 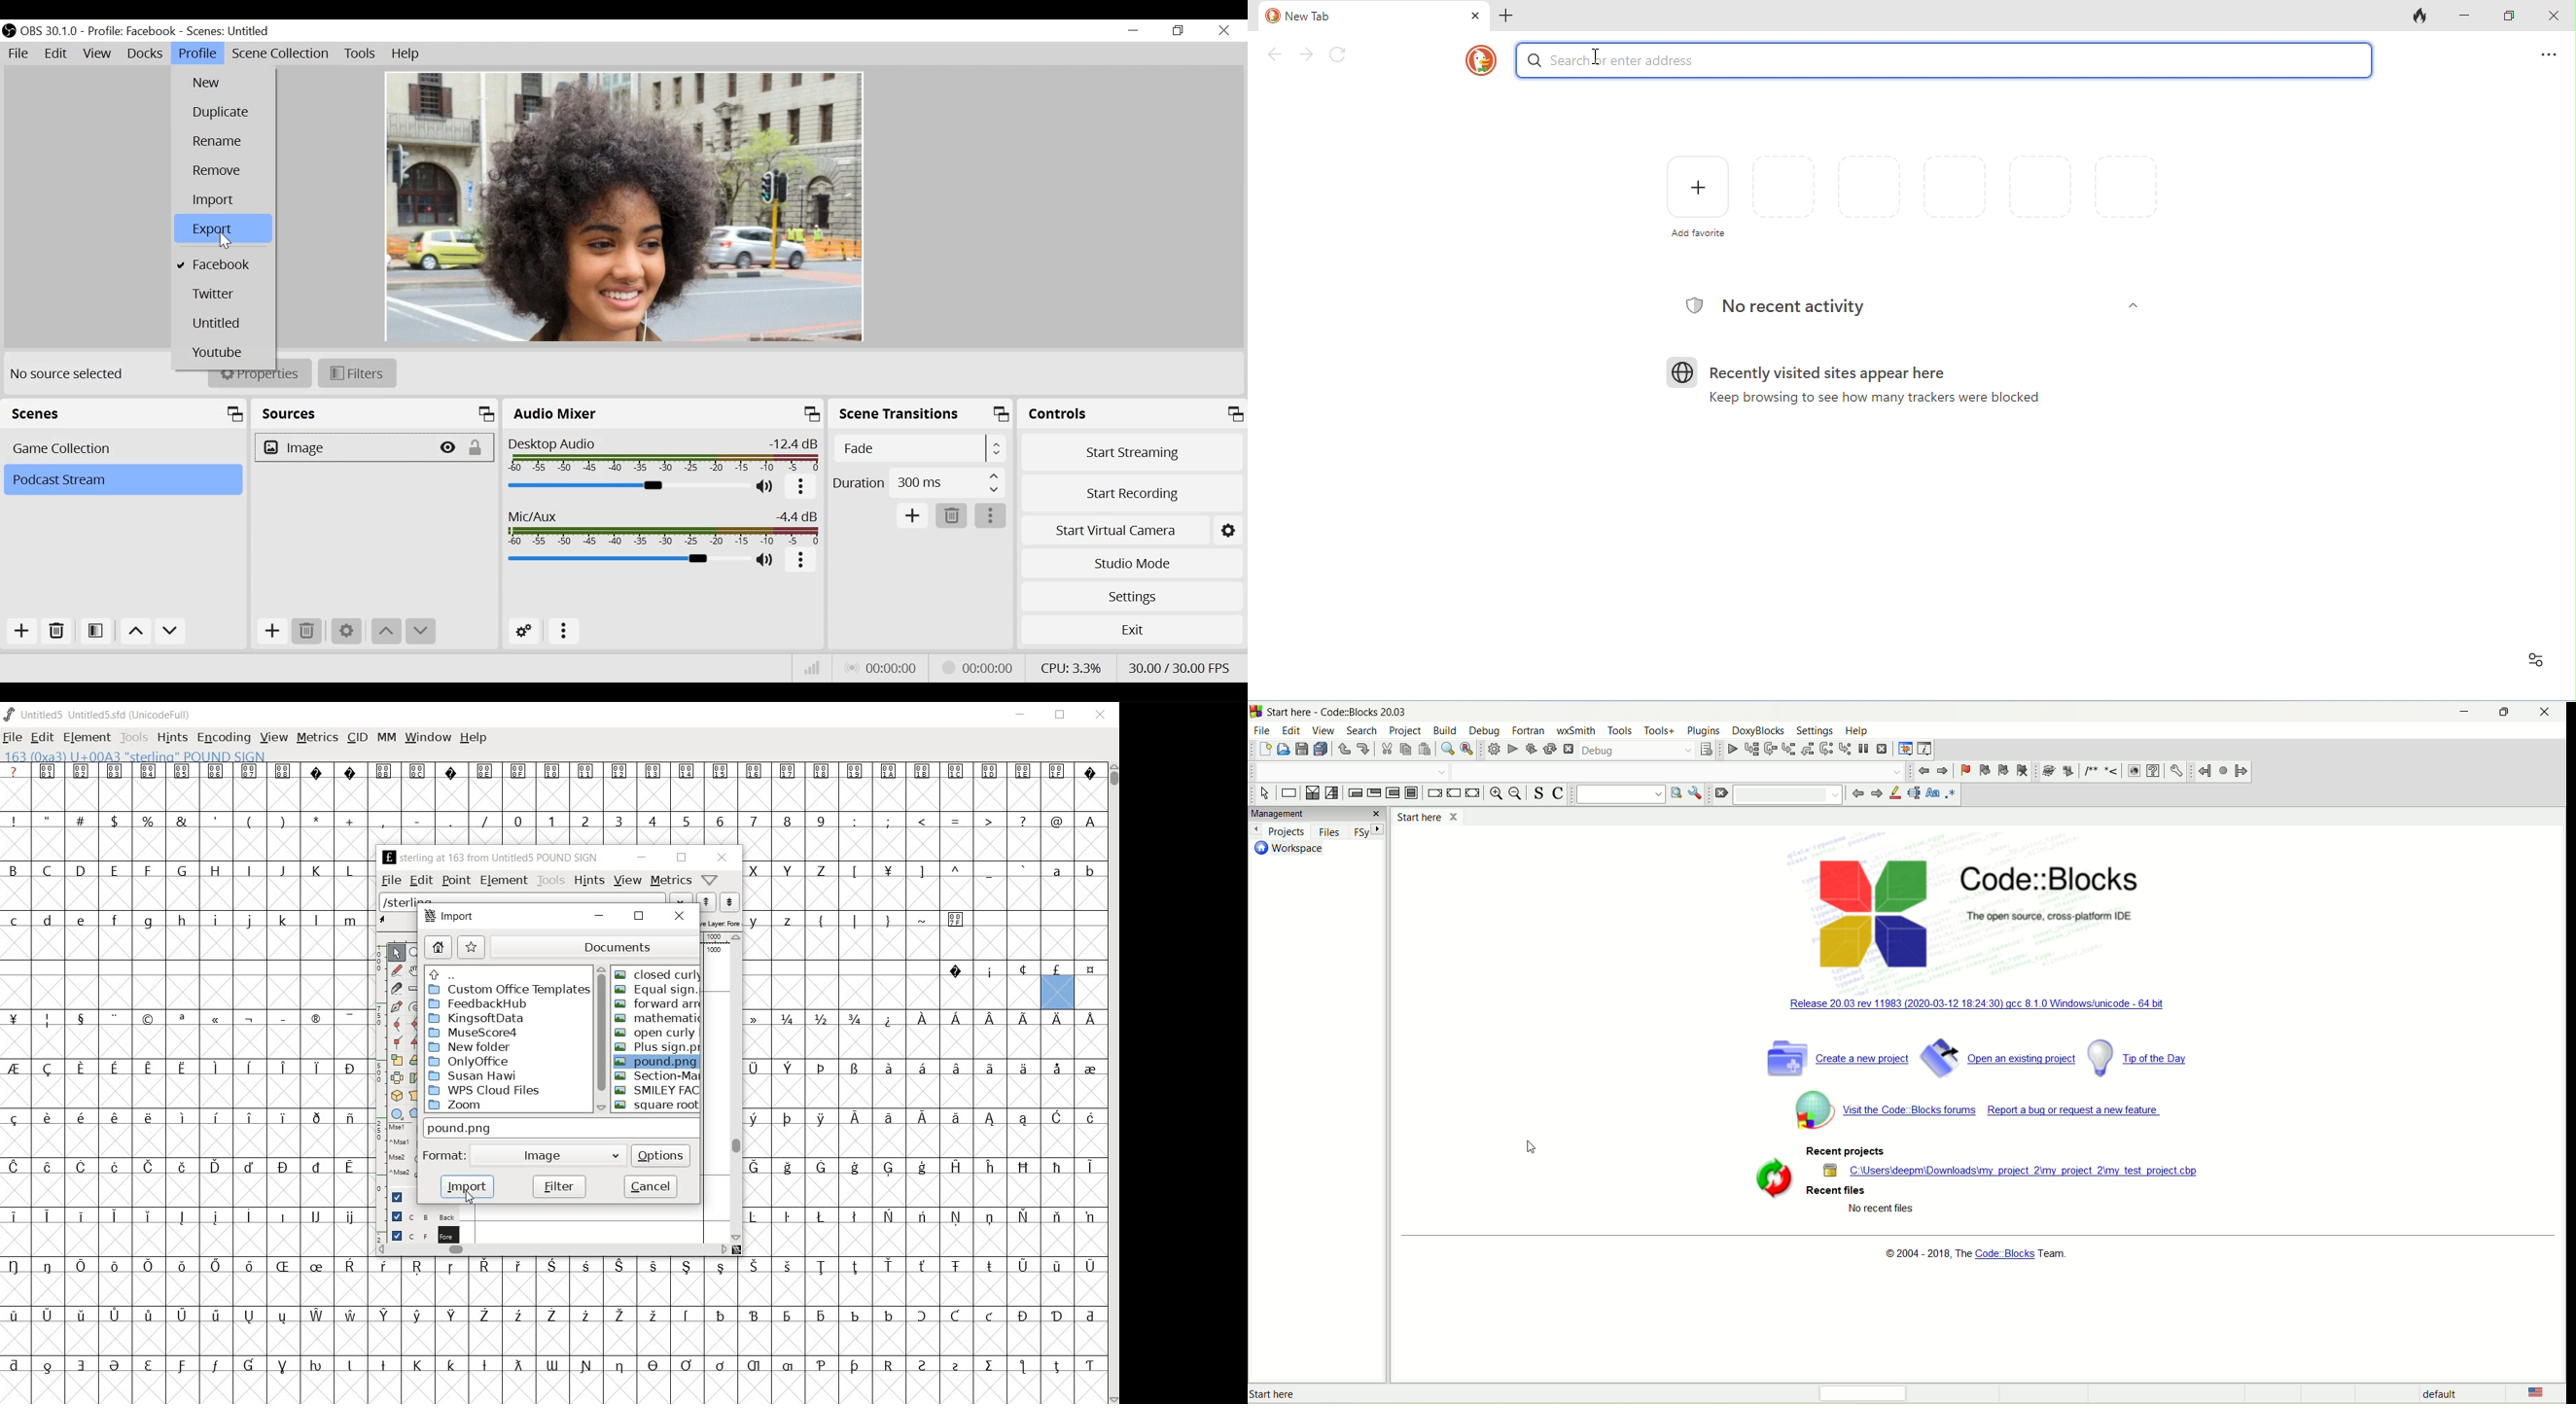 I want to click on Z, so click(x=822, y=872).